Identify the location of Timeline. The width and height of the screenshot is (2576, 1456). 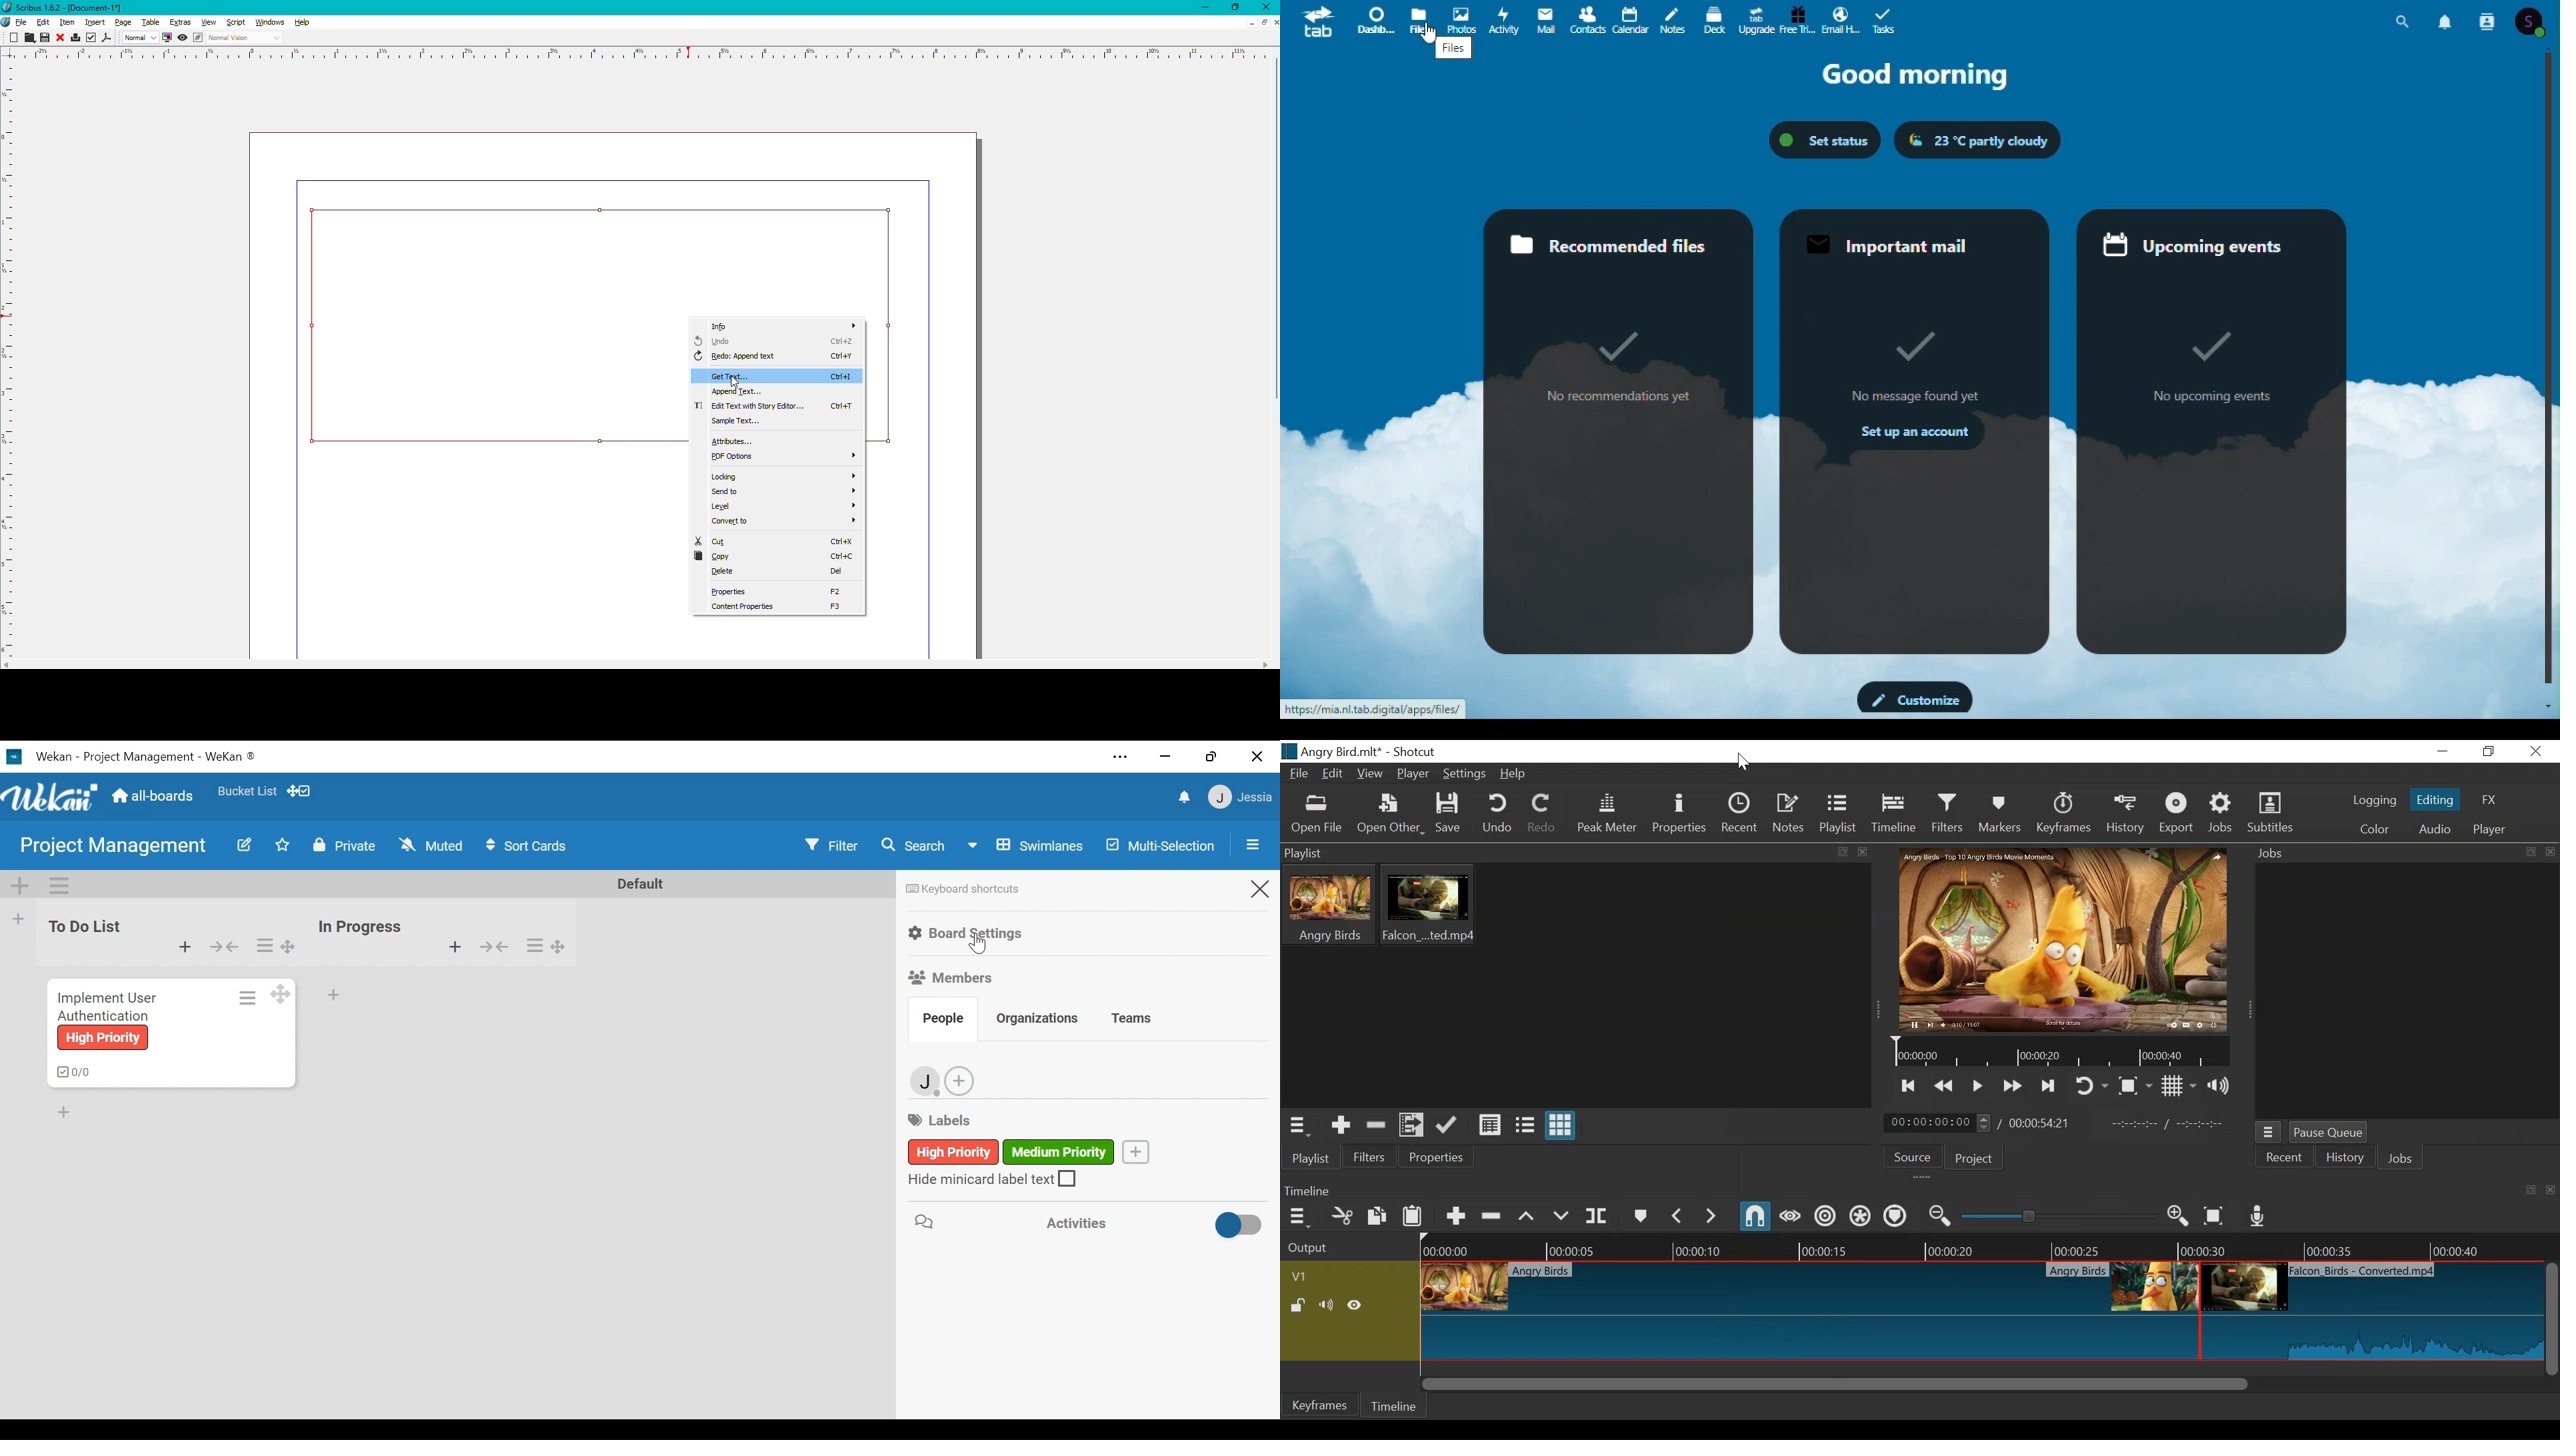
(1983, 1246).